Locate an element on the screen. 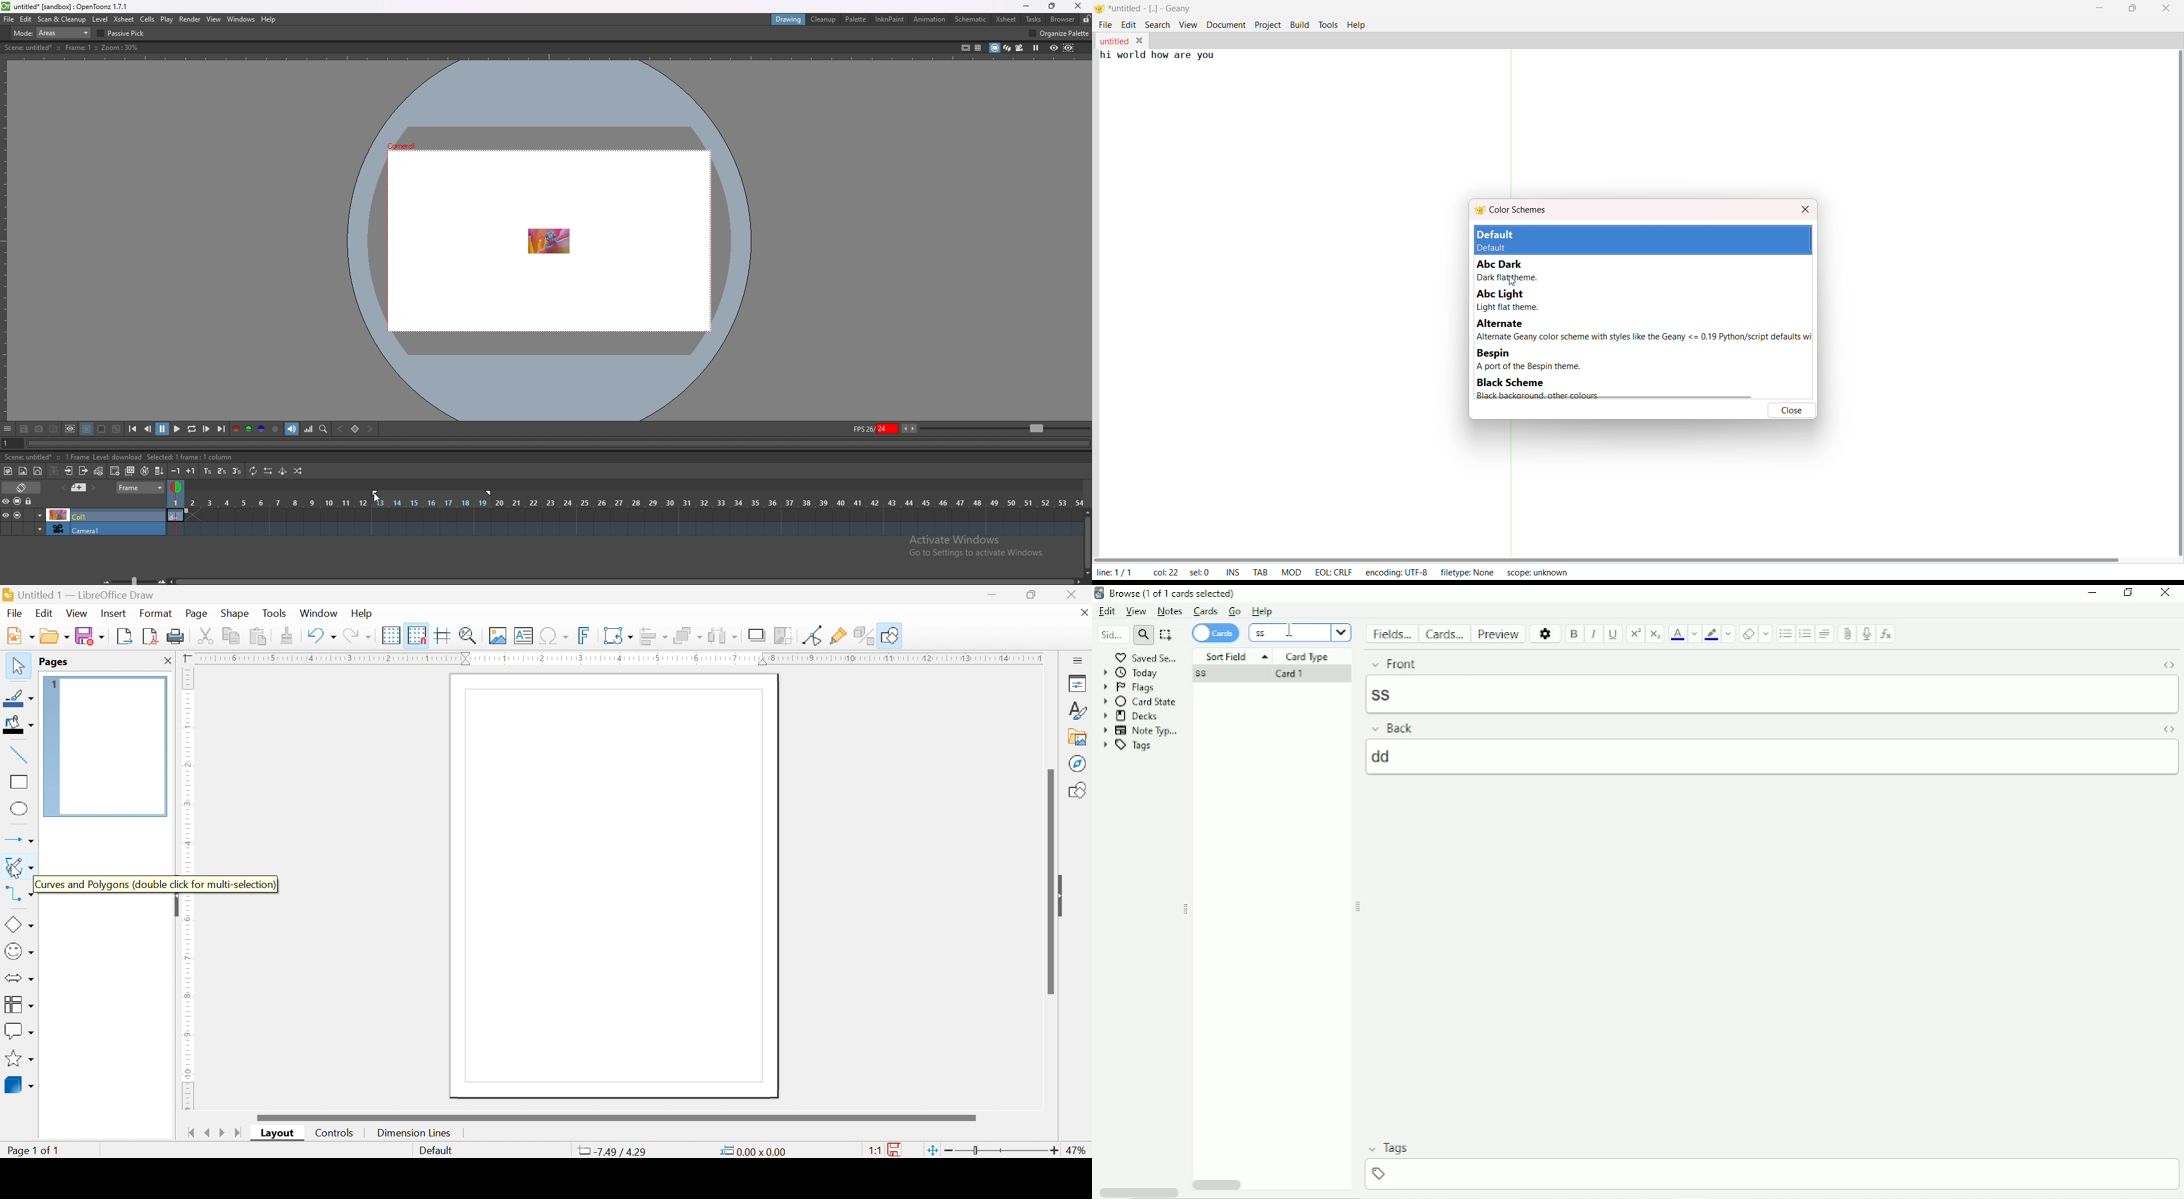 The image size is (2184, 1204). search is located at coordinates (1144, 637).